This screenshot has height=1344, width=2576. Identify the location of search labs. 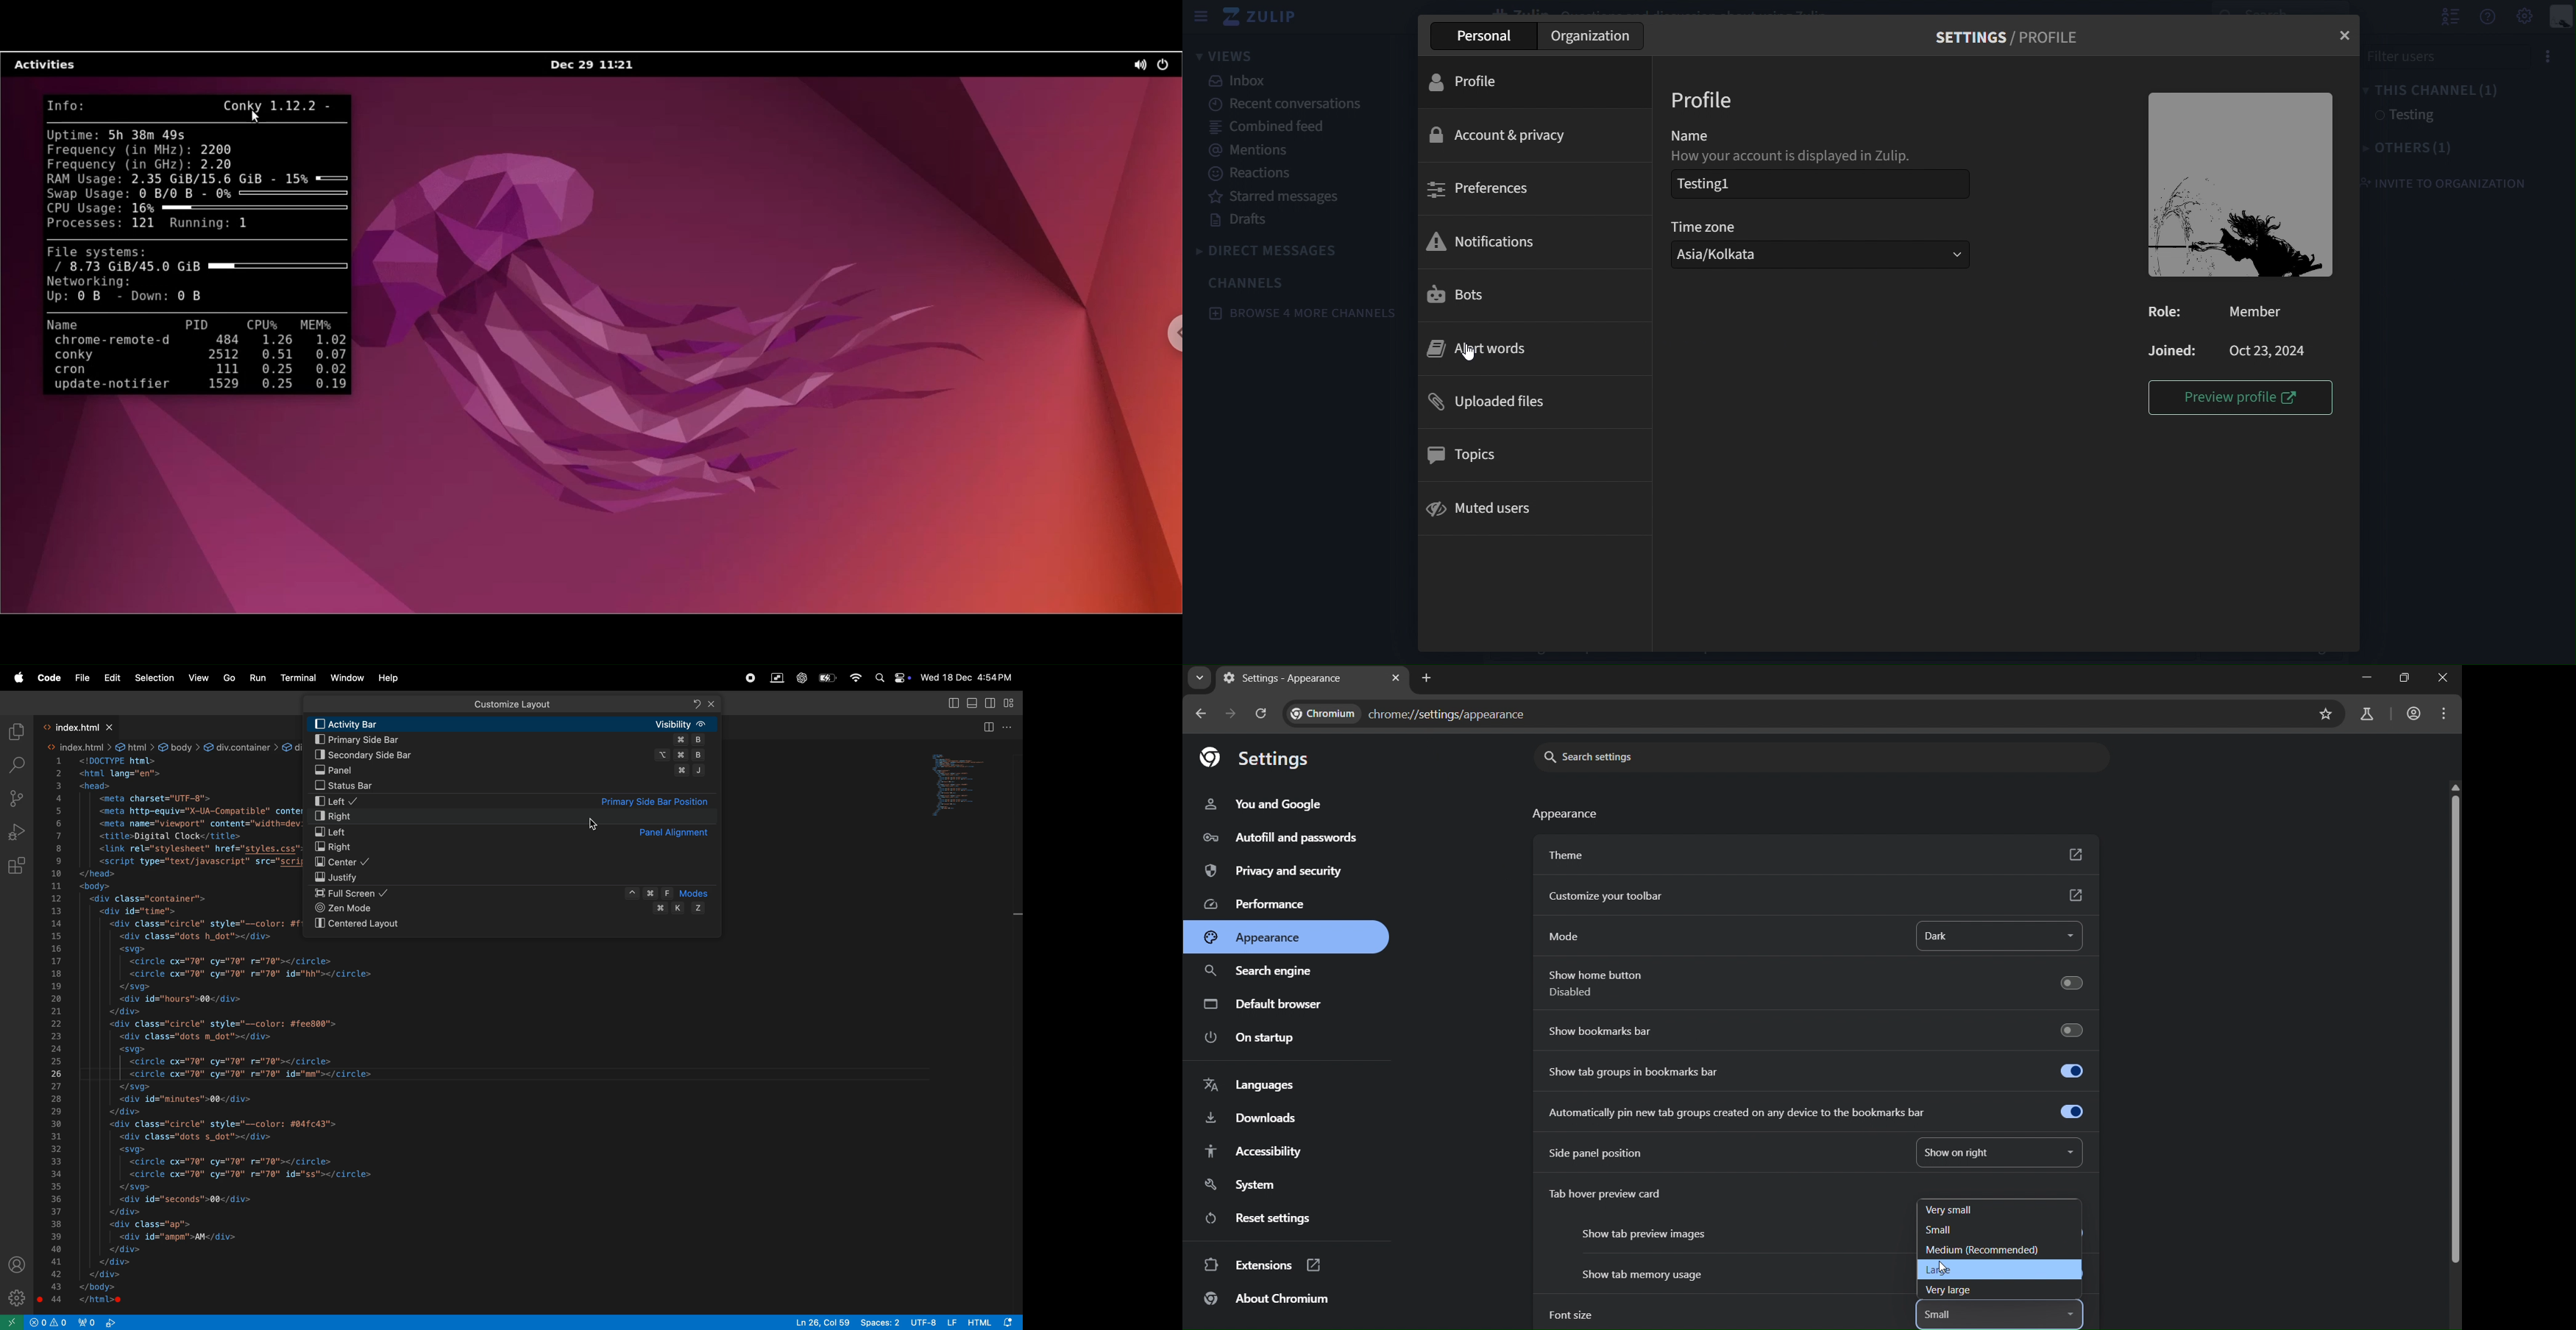
(2365, 715).